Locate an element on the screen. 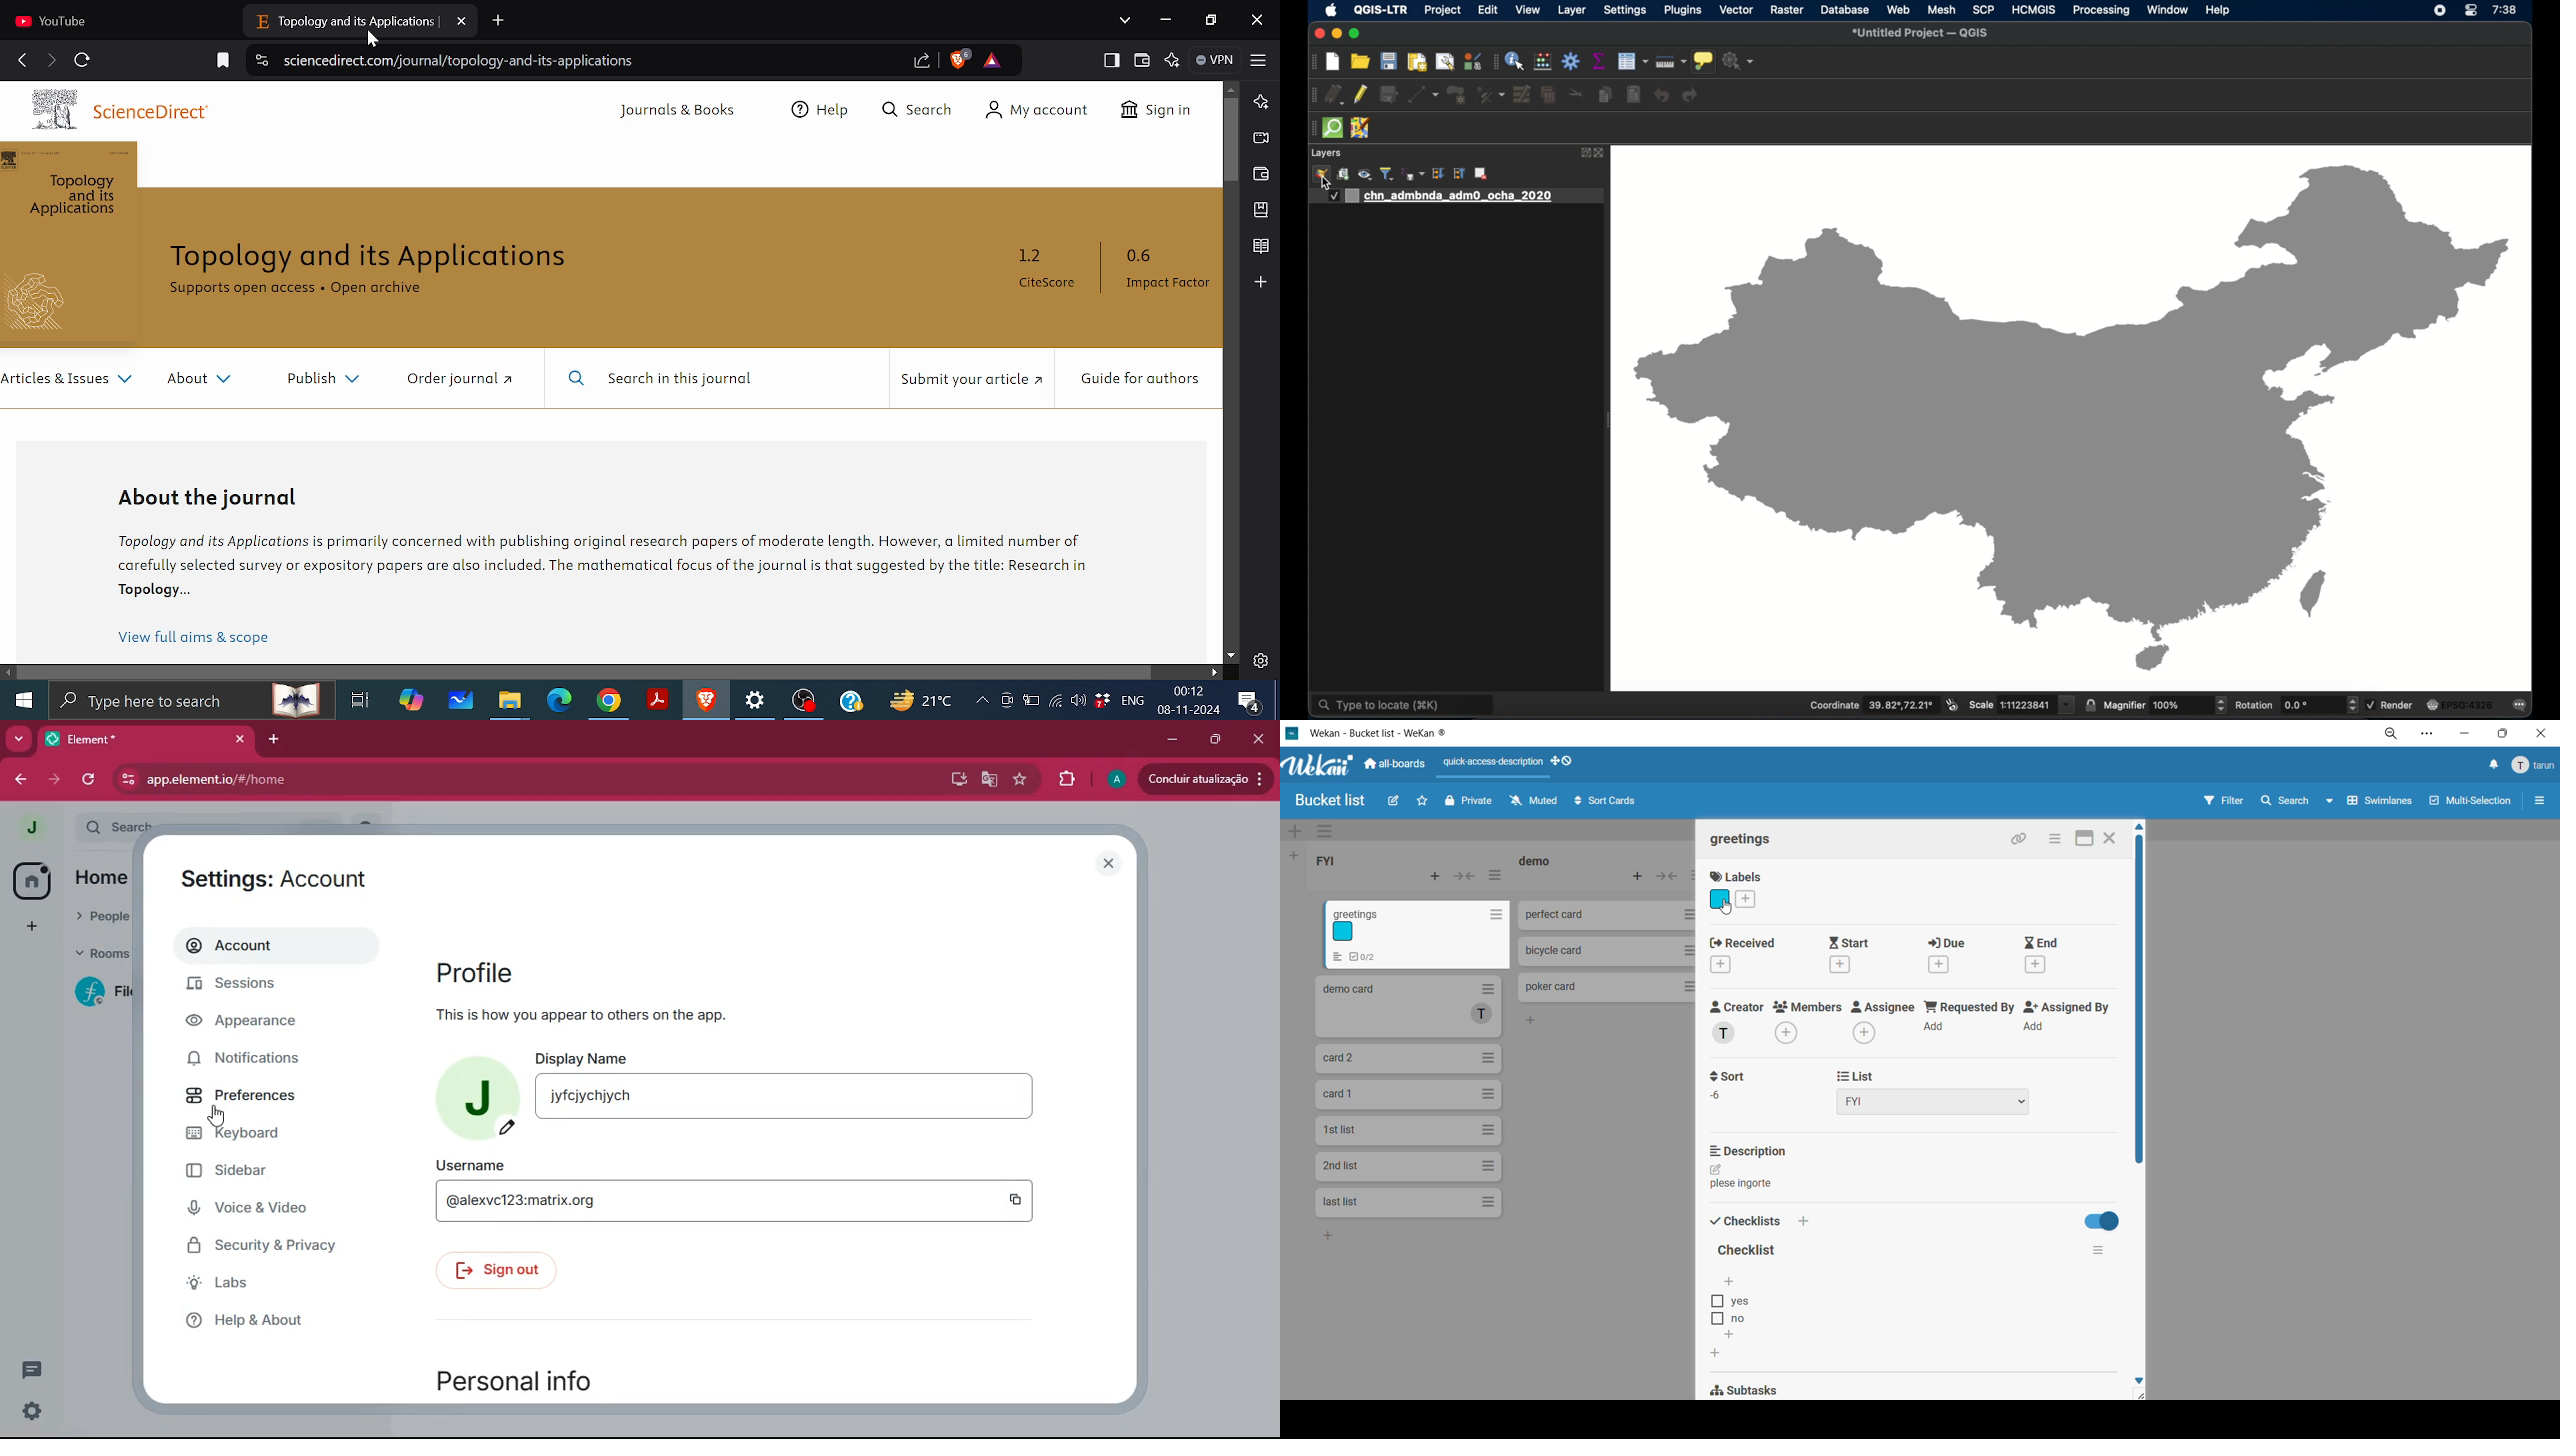 The width and height of the screenshot is (2576, 1456). lock scale is located at coordinates (2089, 705).